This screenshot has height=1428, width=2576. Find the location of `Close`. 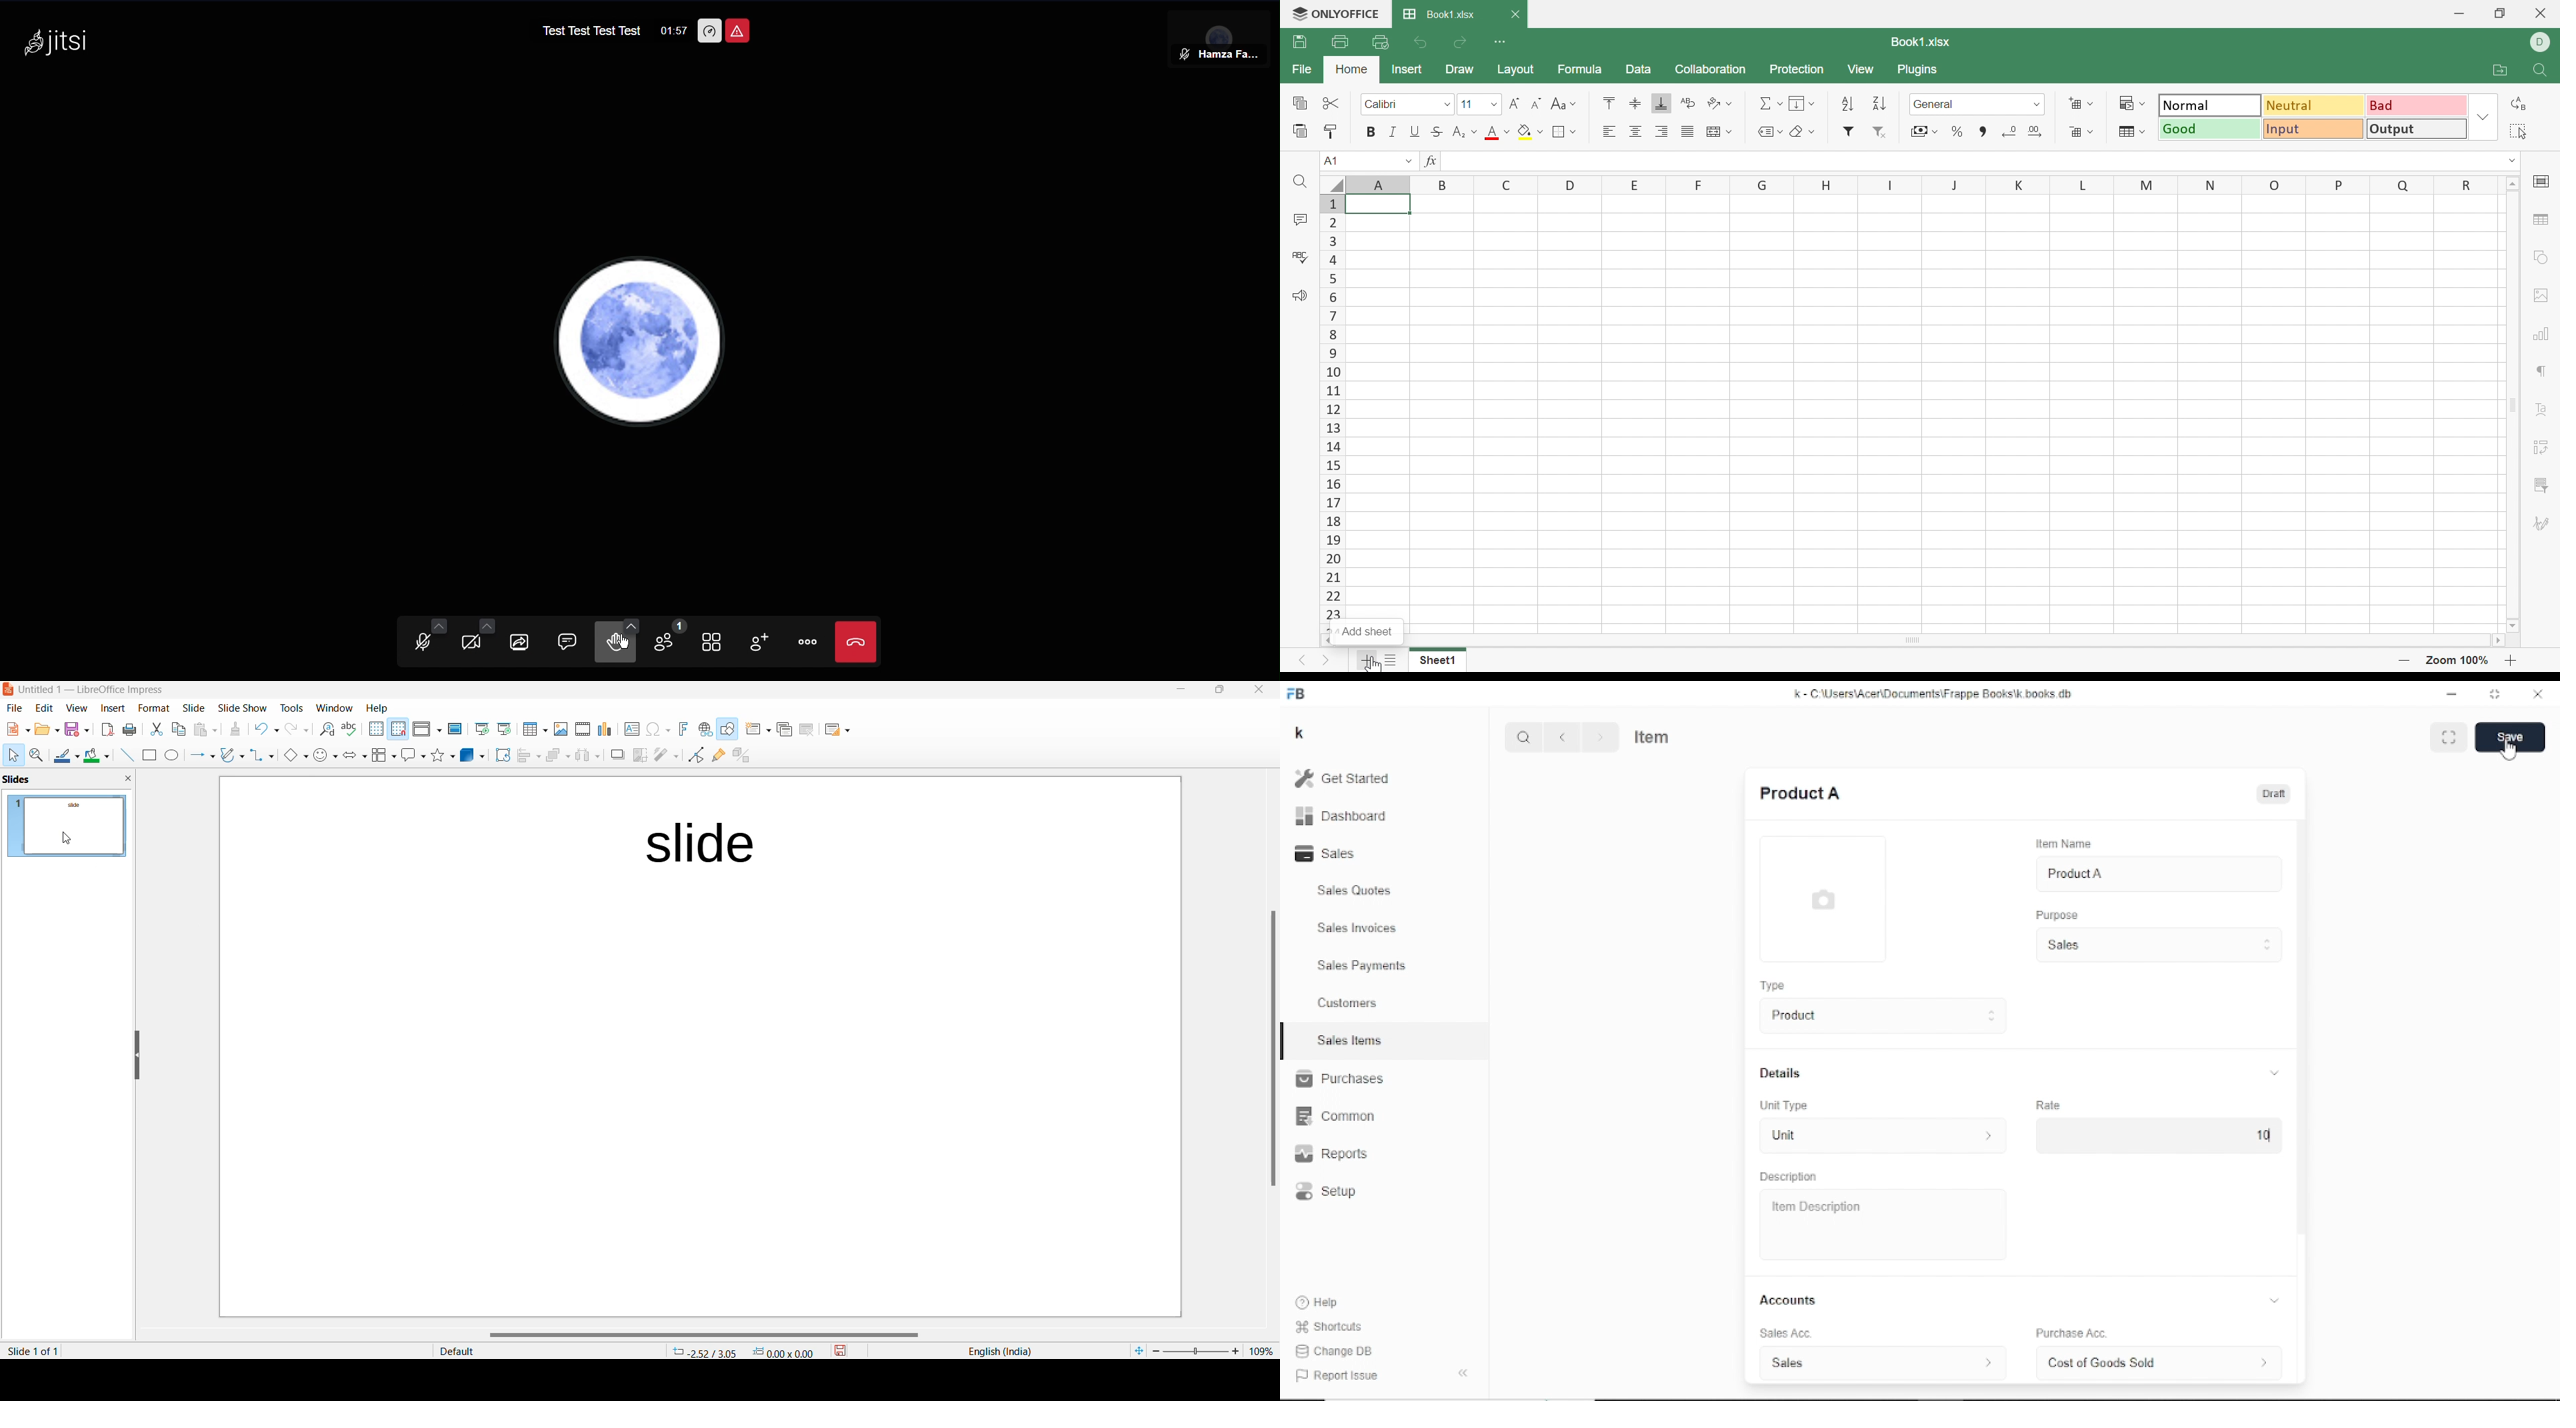

Close is located at coordinates (2538, 694).